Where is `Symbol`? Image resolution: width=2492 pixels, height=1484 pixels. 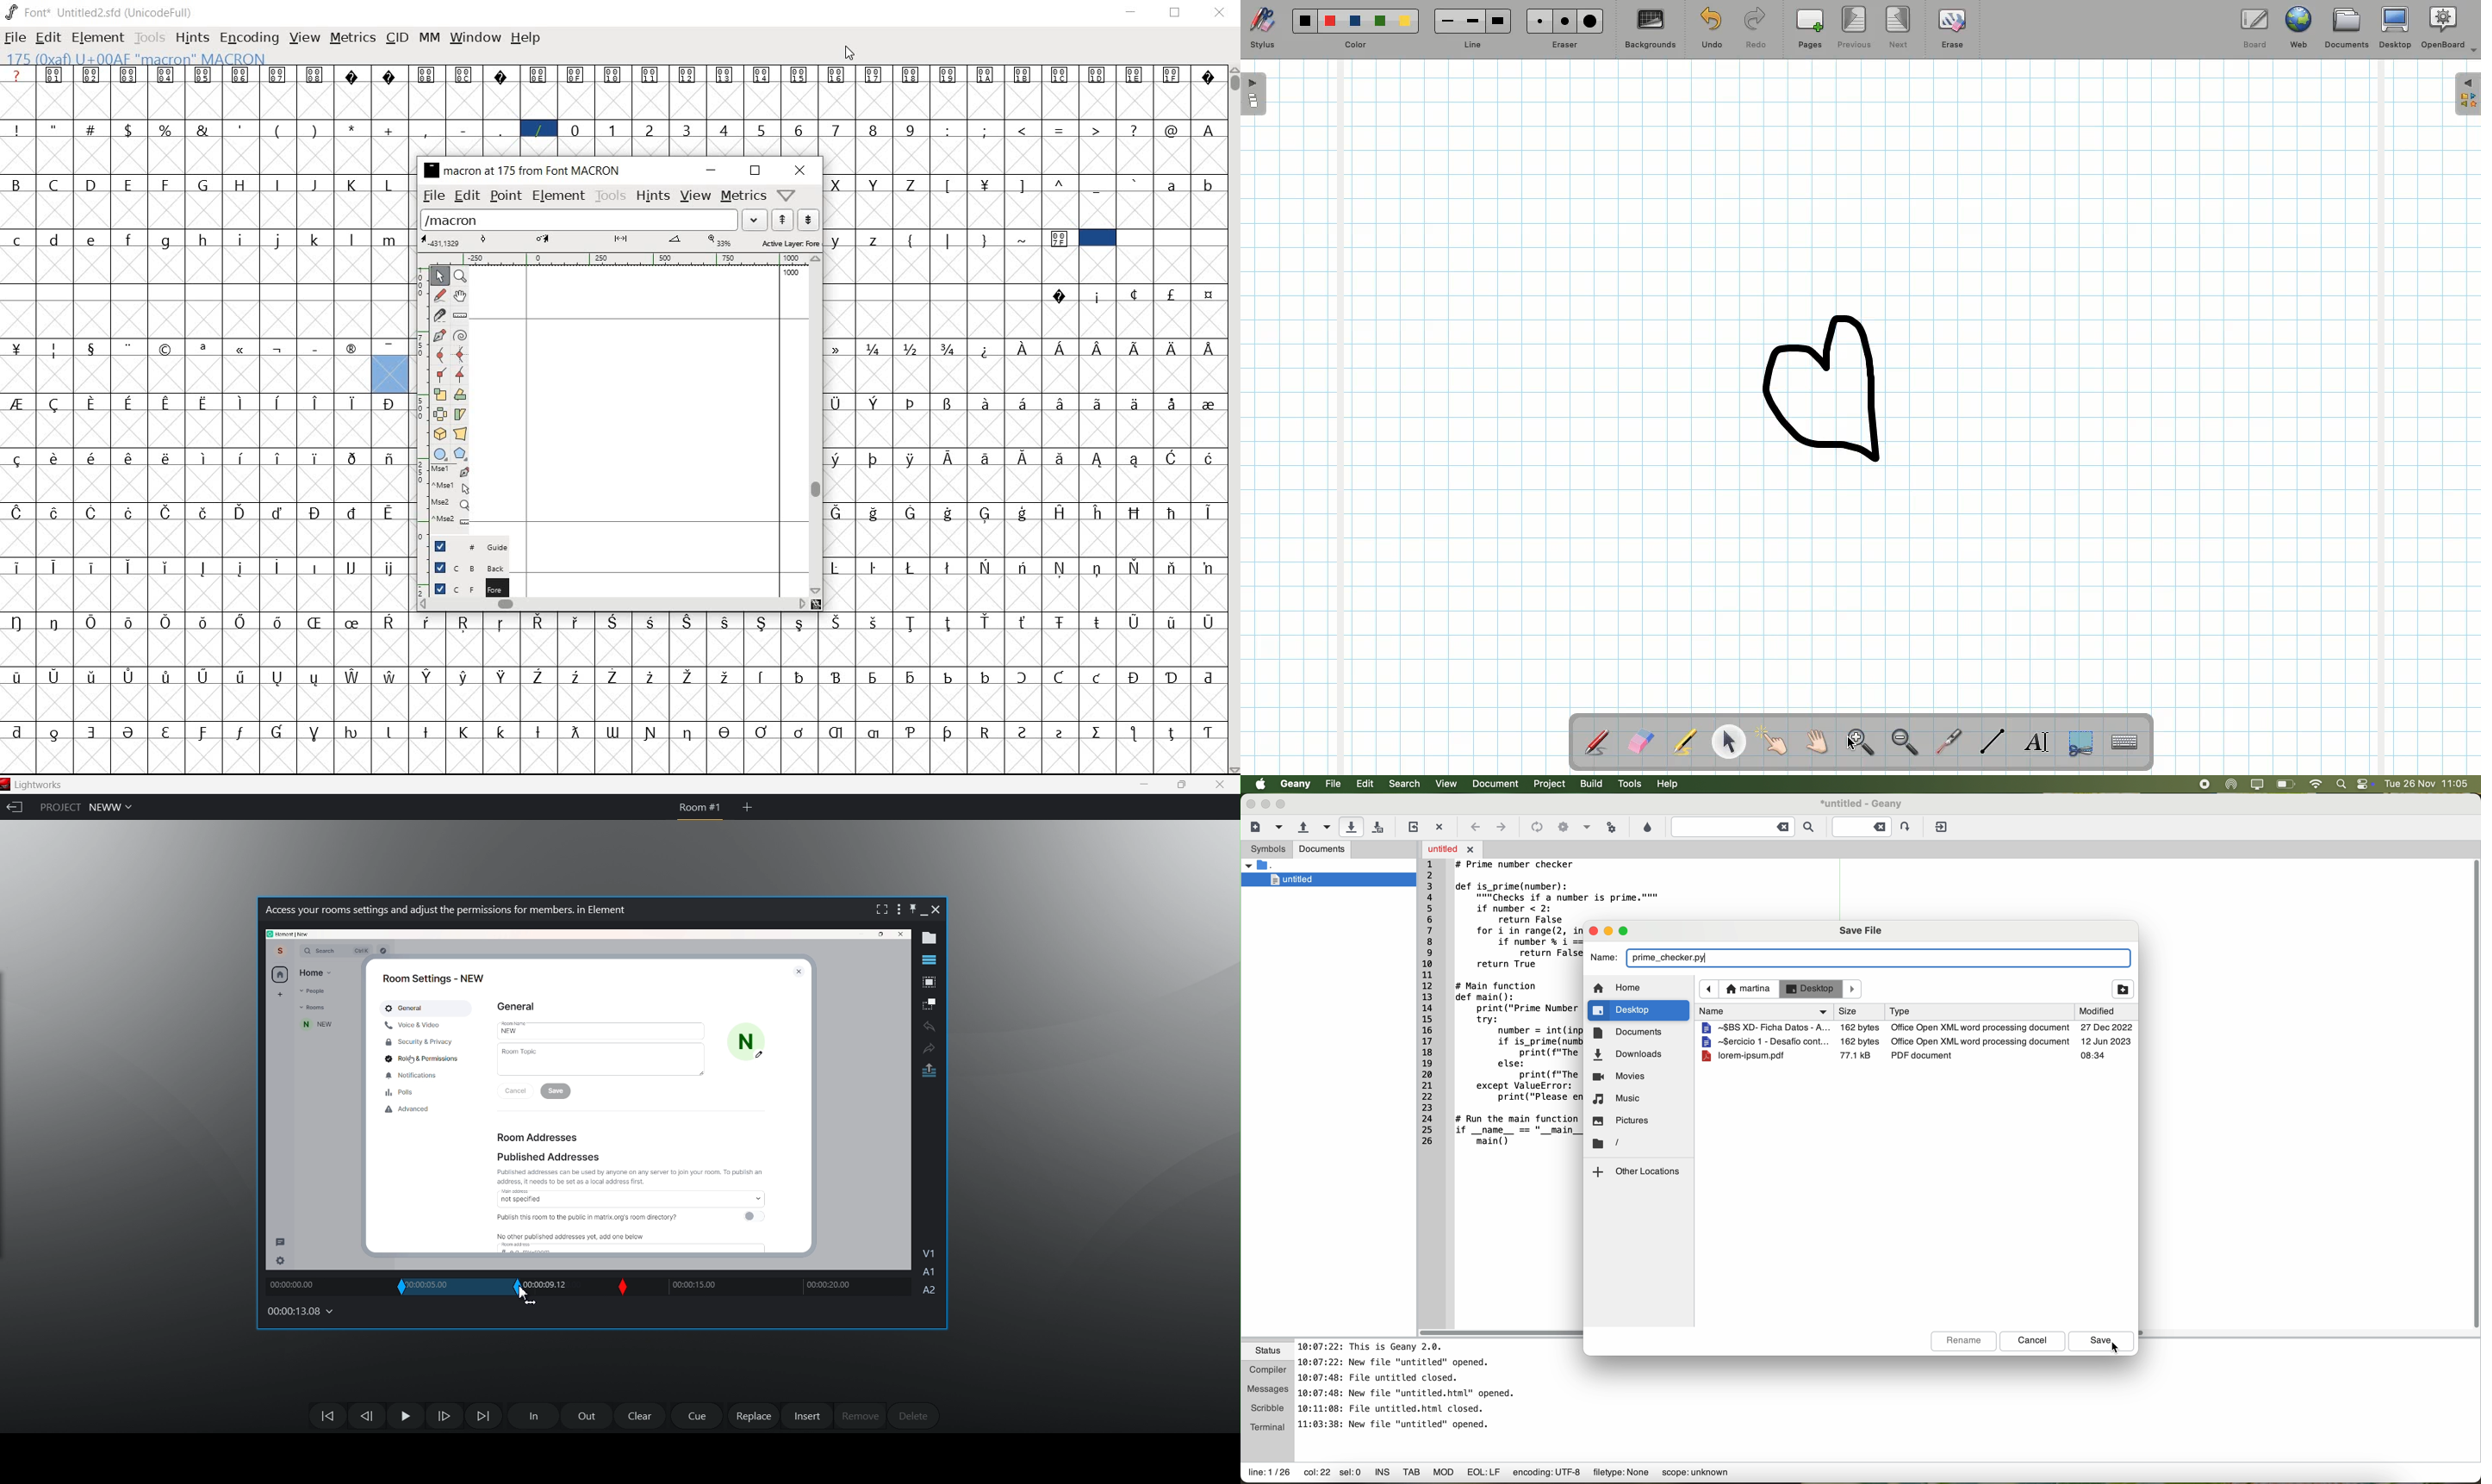
Symbol is located at coordinates (540, 622).